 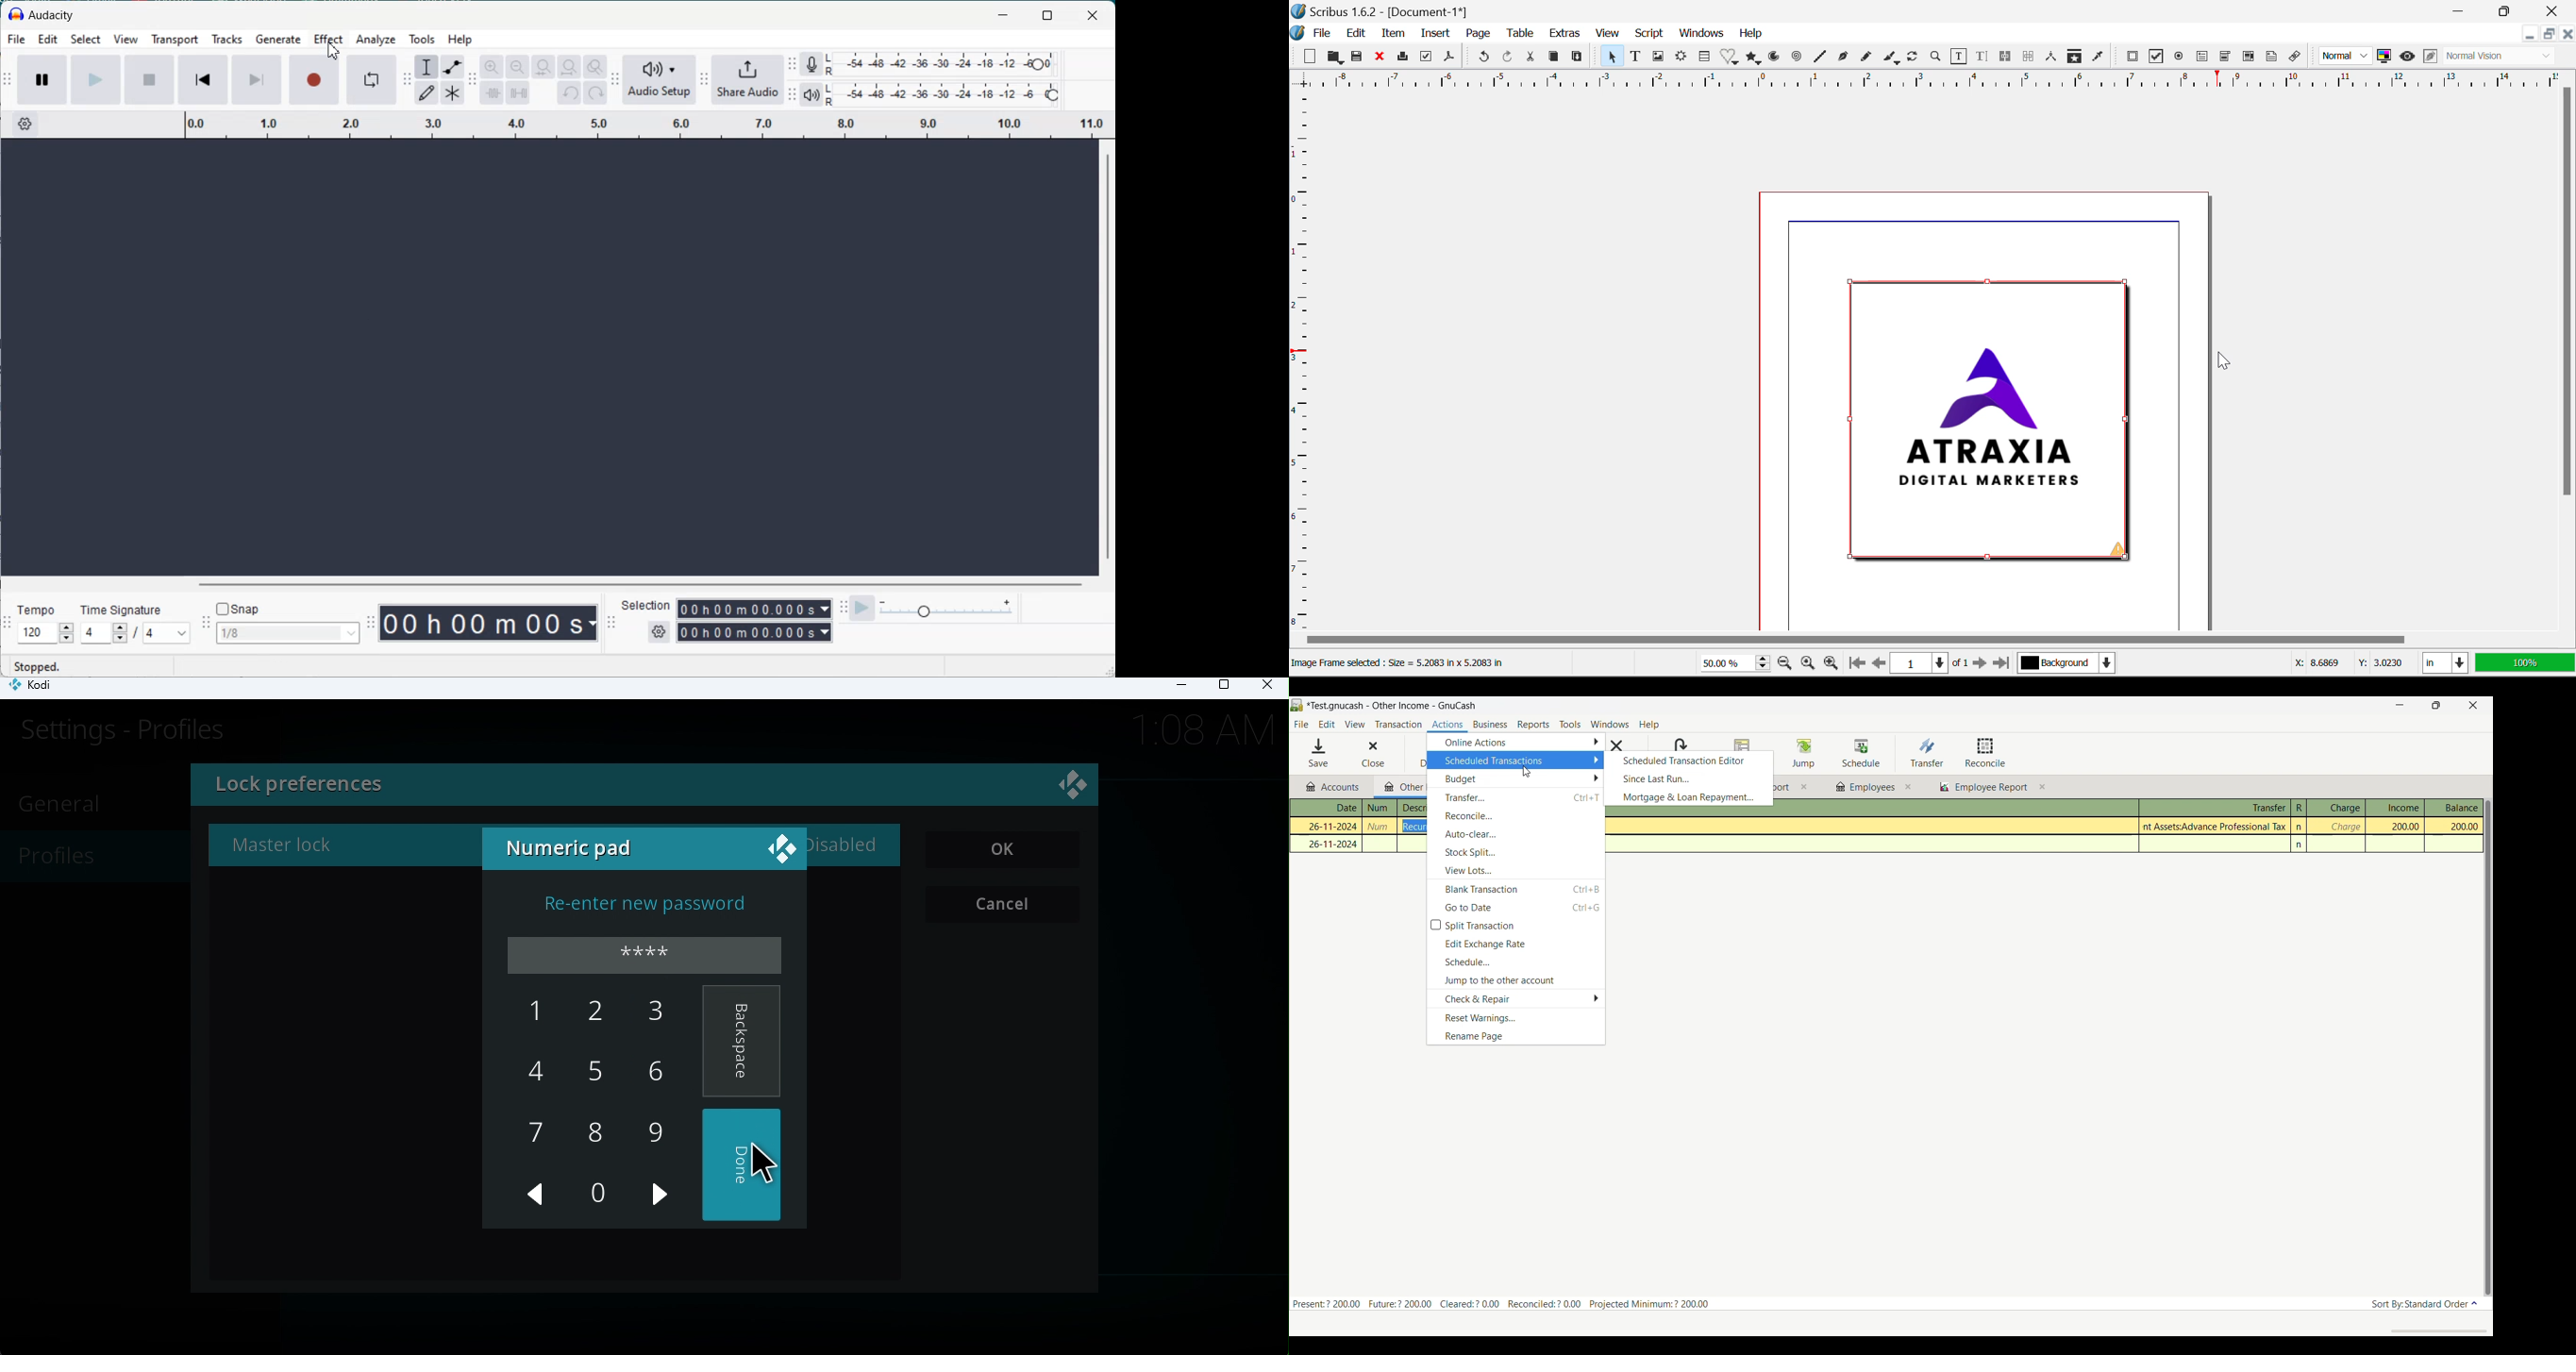 What do you see at coordinates (2178, 58) in the screenshot?
I see `Pdf Radio Button` at bounding box center [2178, 58].